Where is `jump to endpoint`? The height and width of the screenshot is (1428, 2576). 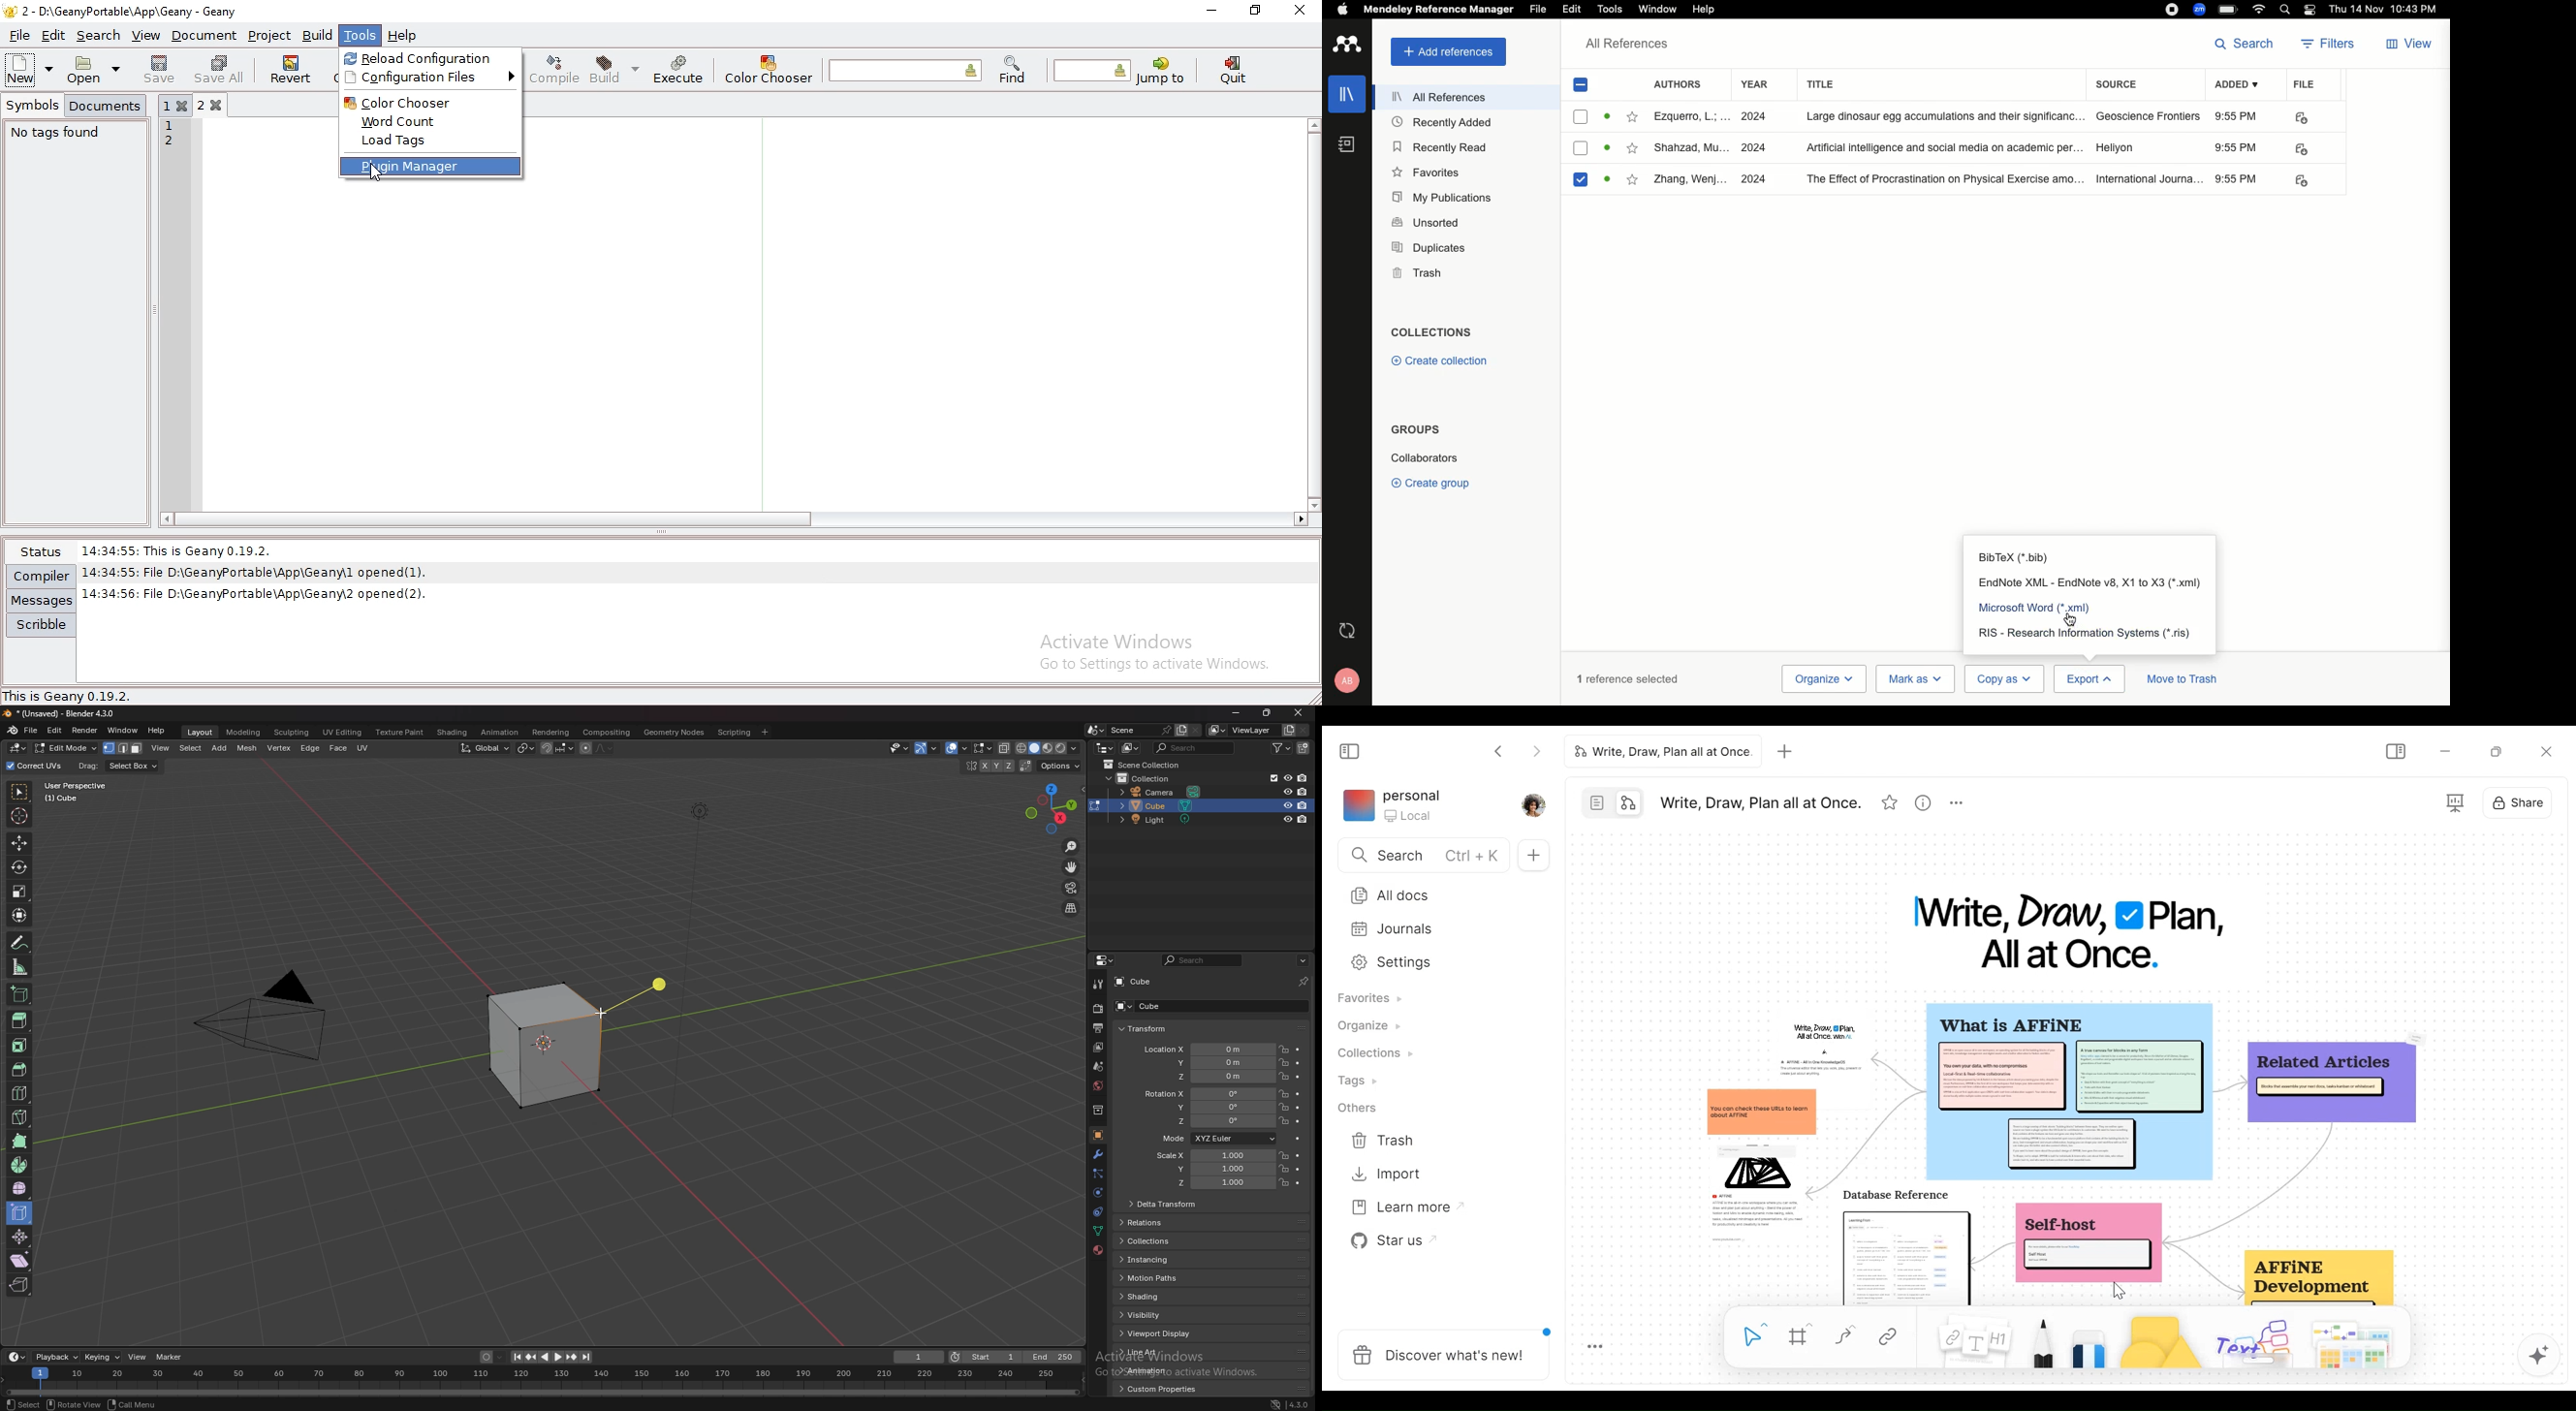
jump to endpoint is located at coordinates (515, 1357).